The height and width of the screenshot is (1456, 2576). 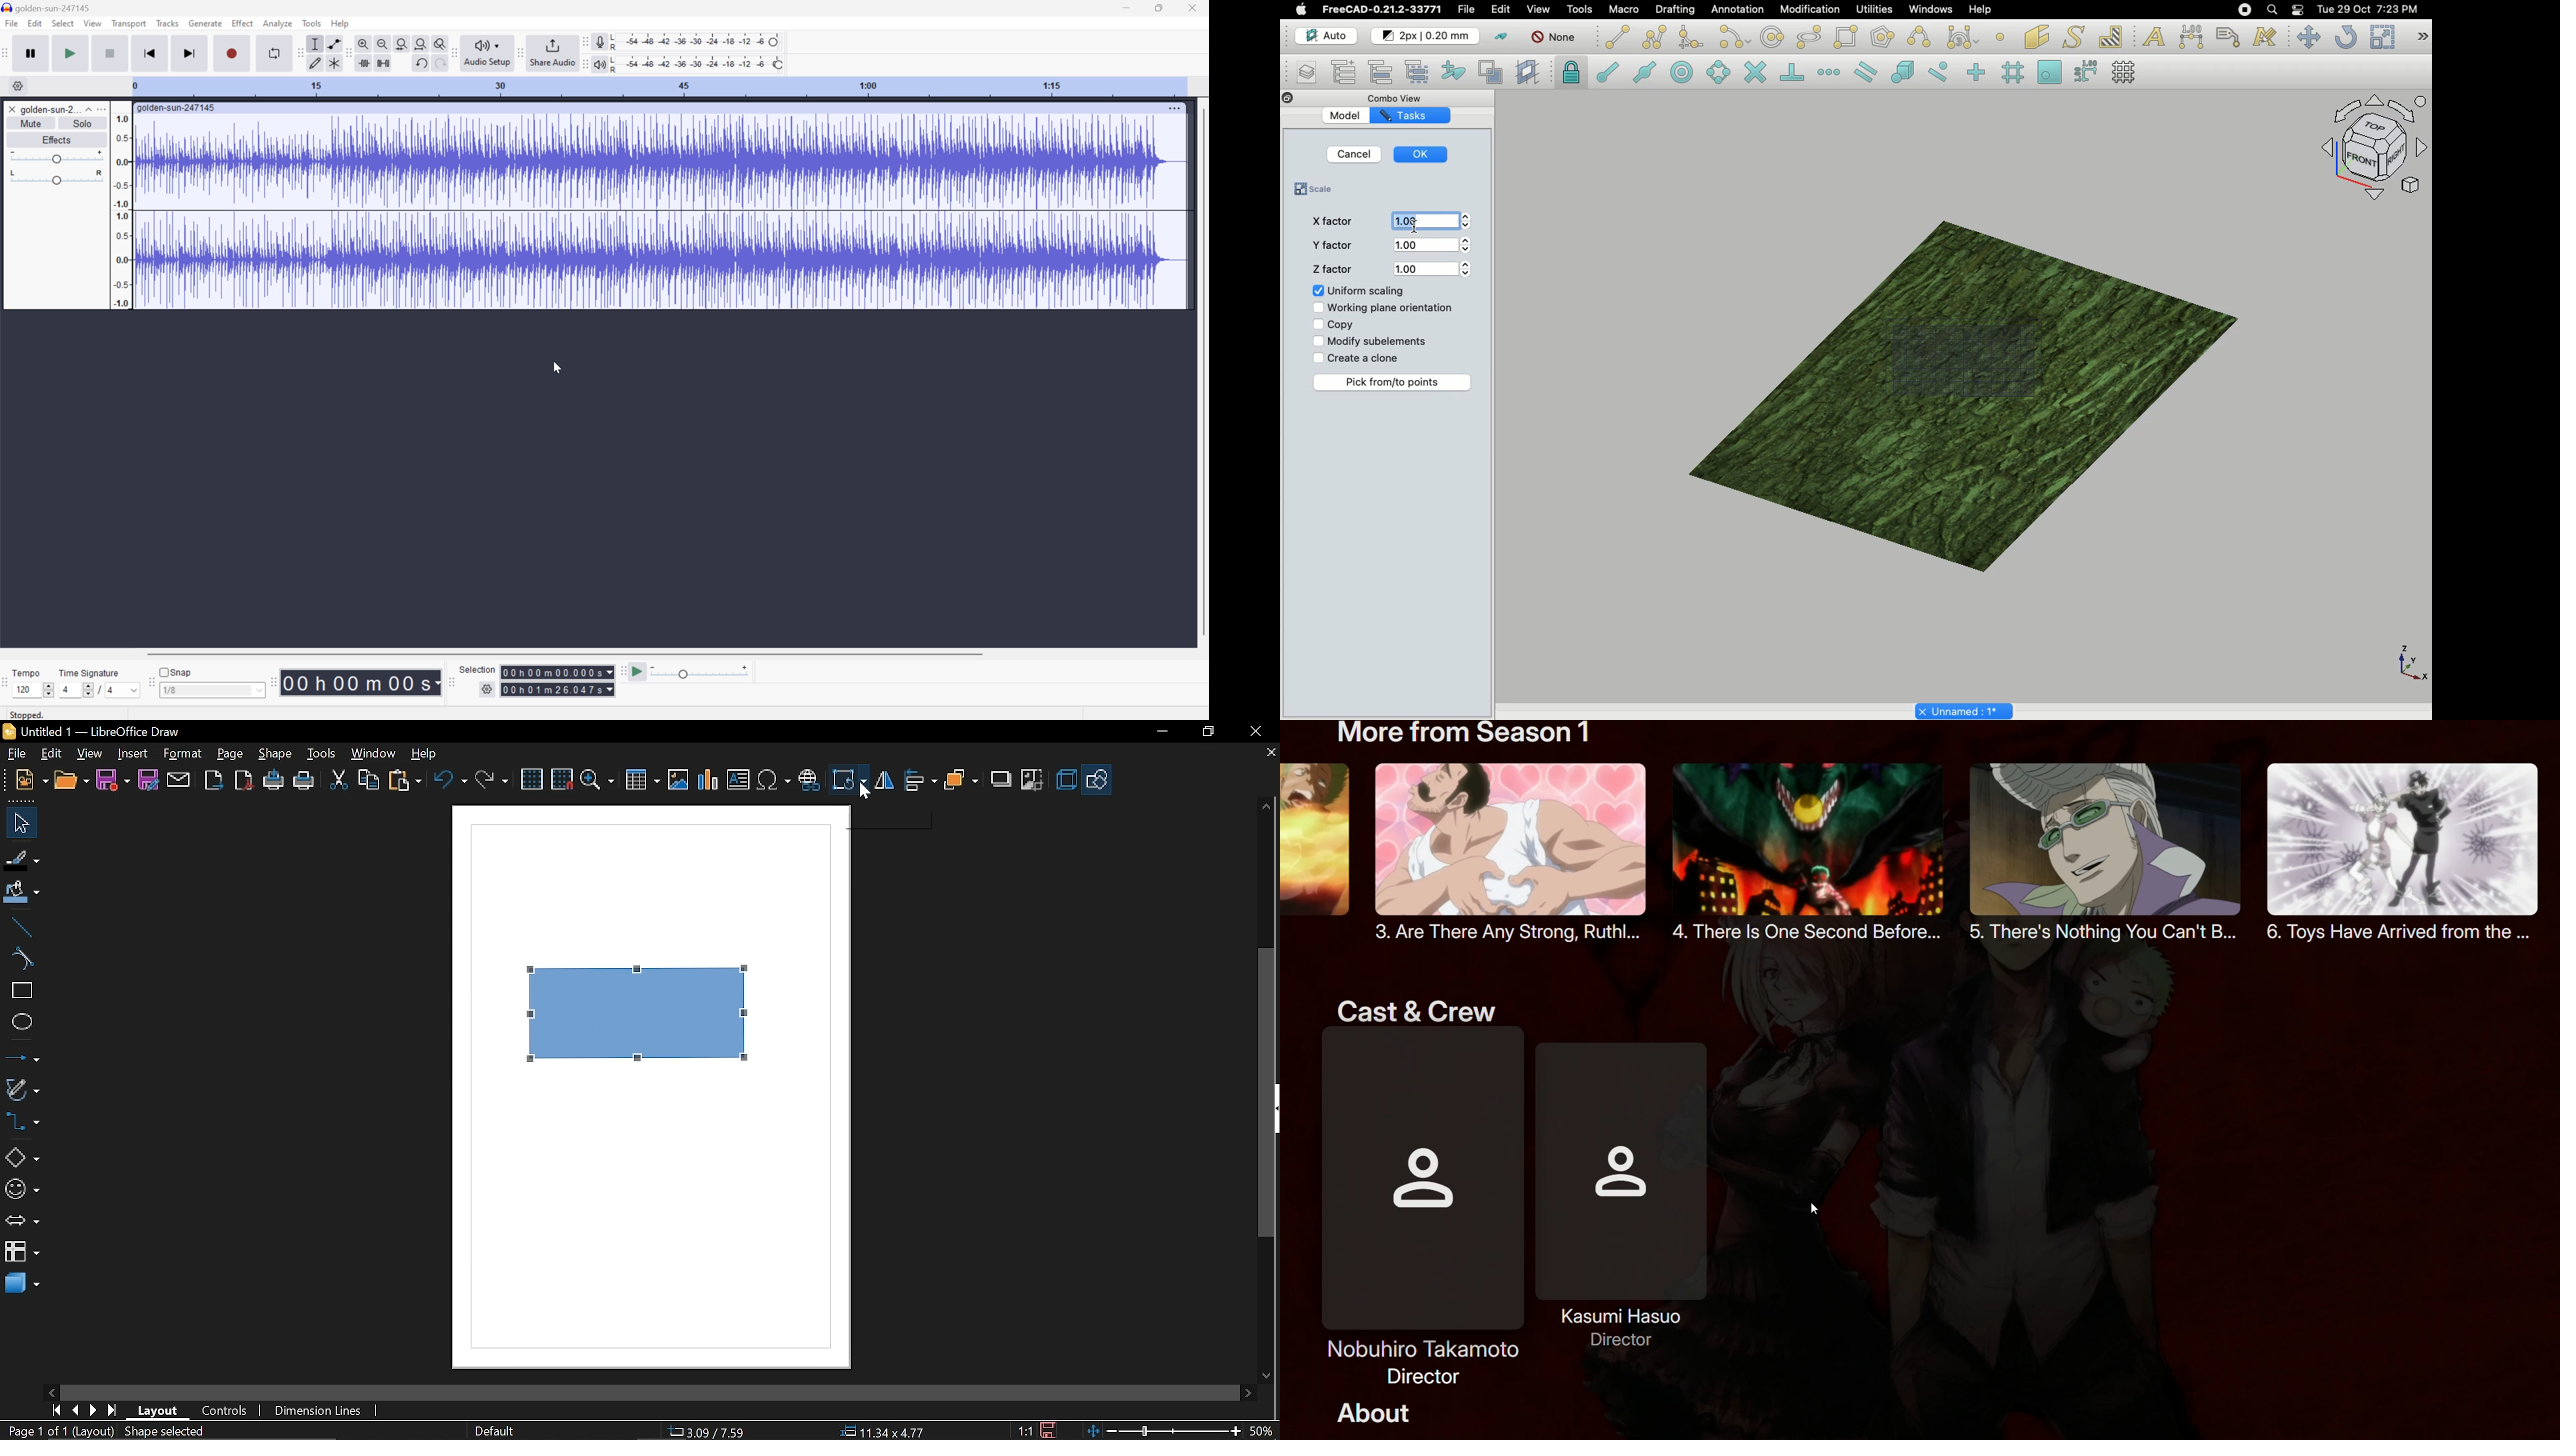 I want to click on File, so click(x=11, y=23).